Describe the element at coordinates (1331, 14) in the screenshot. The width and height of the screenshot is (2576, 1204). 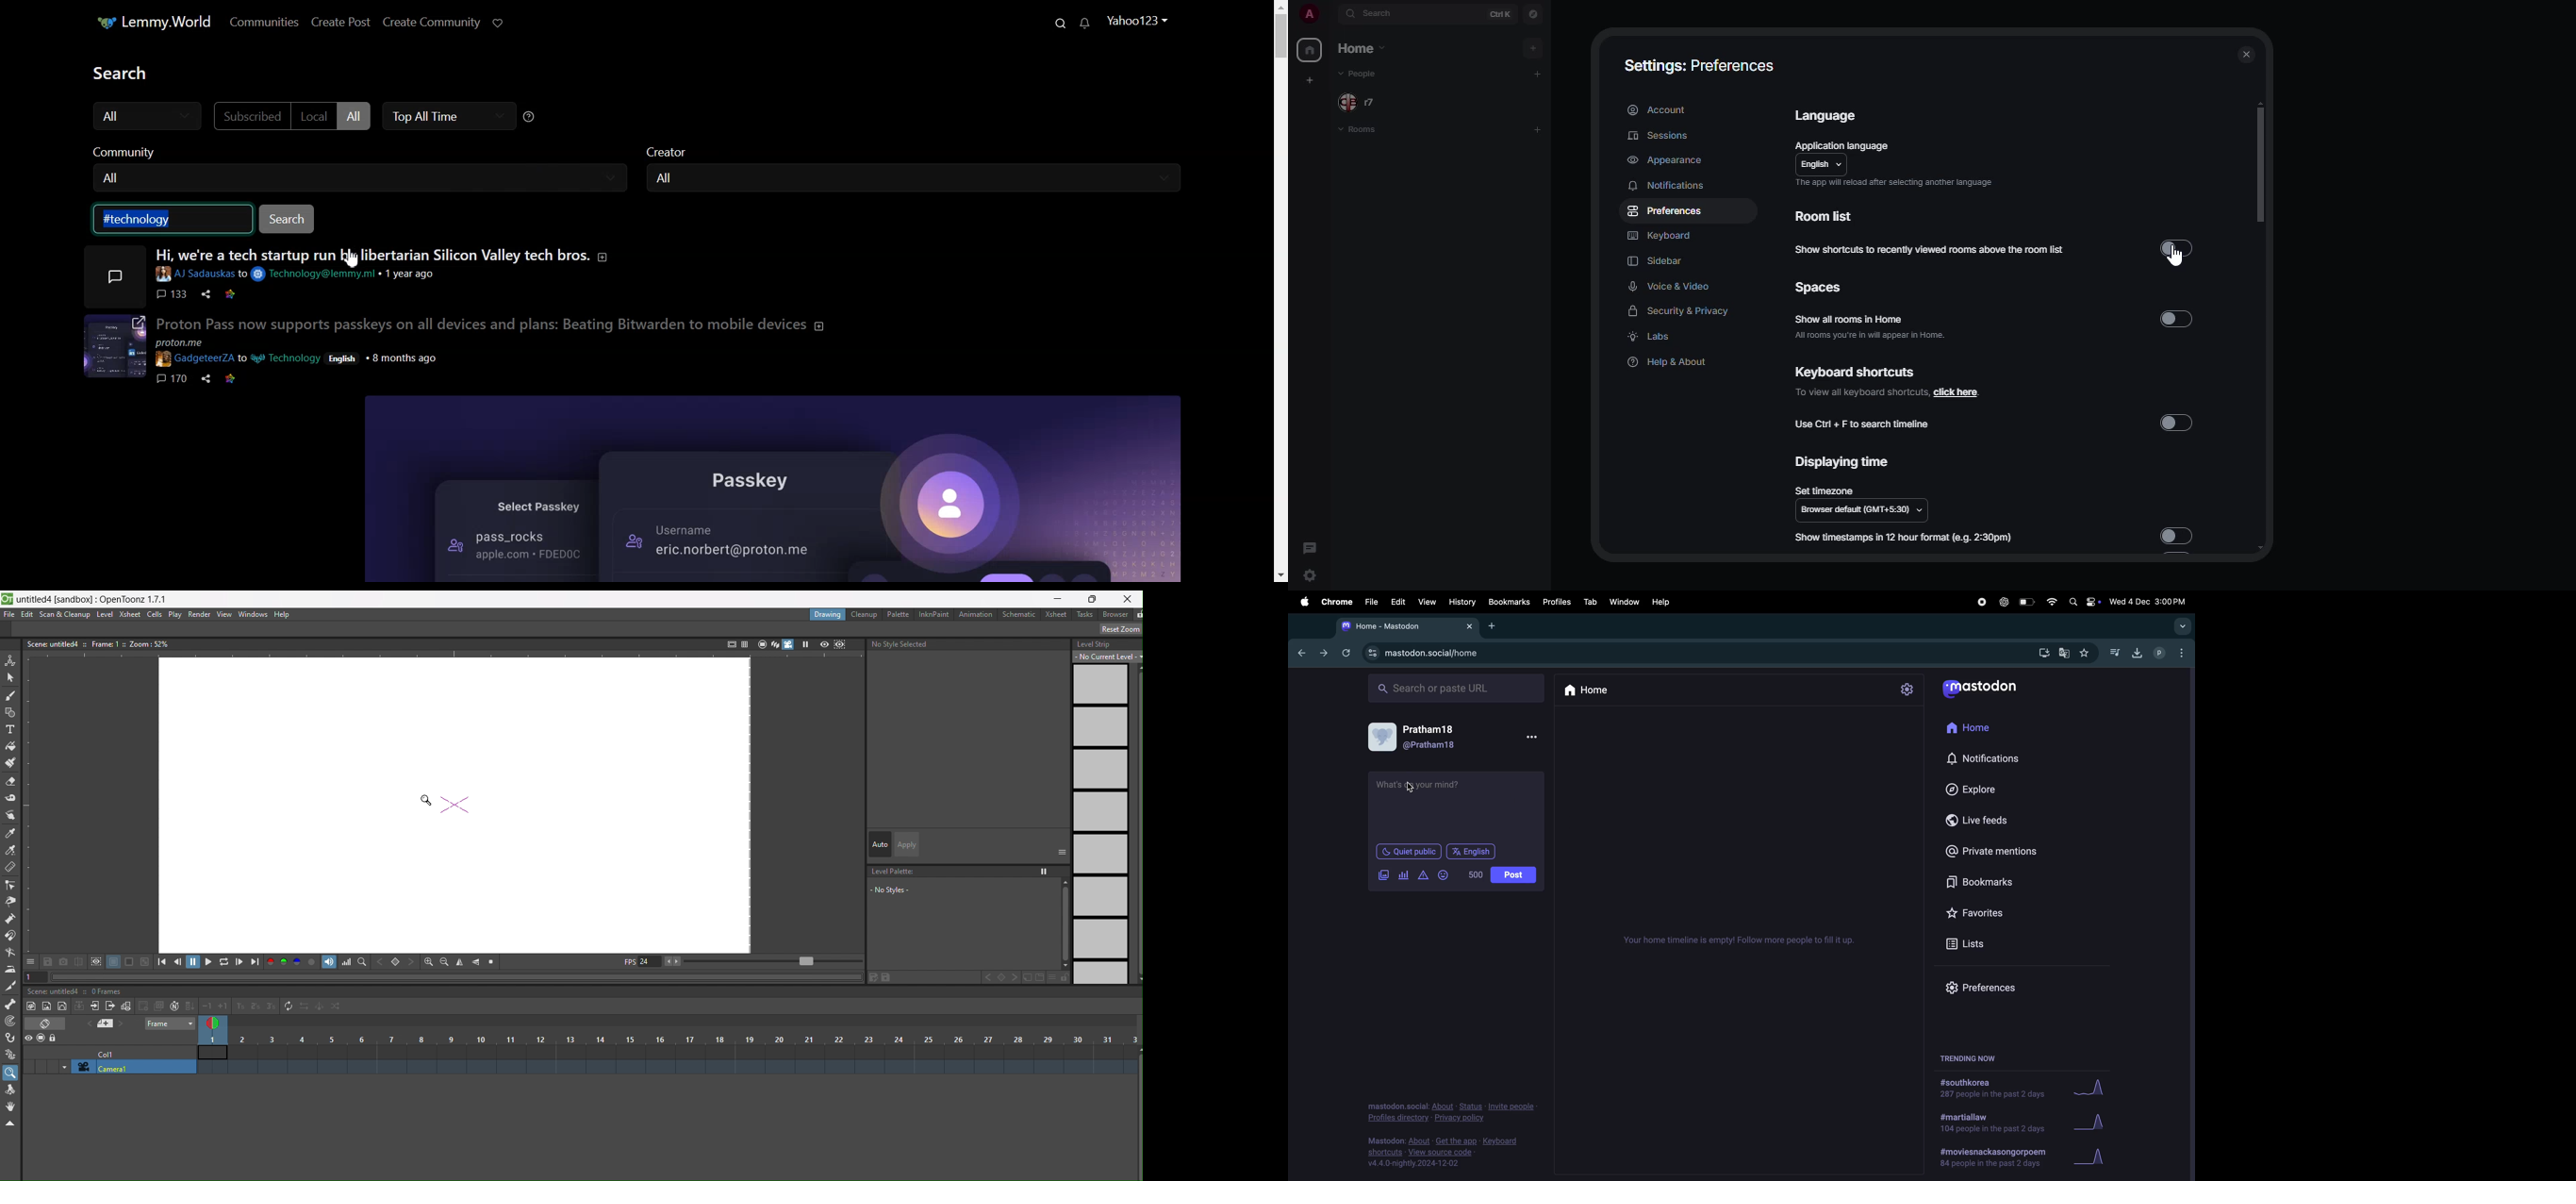
I see `expand` at that location.